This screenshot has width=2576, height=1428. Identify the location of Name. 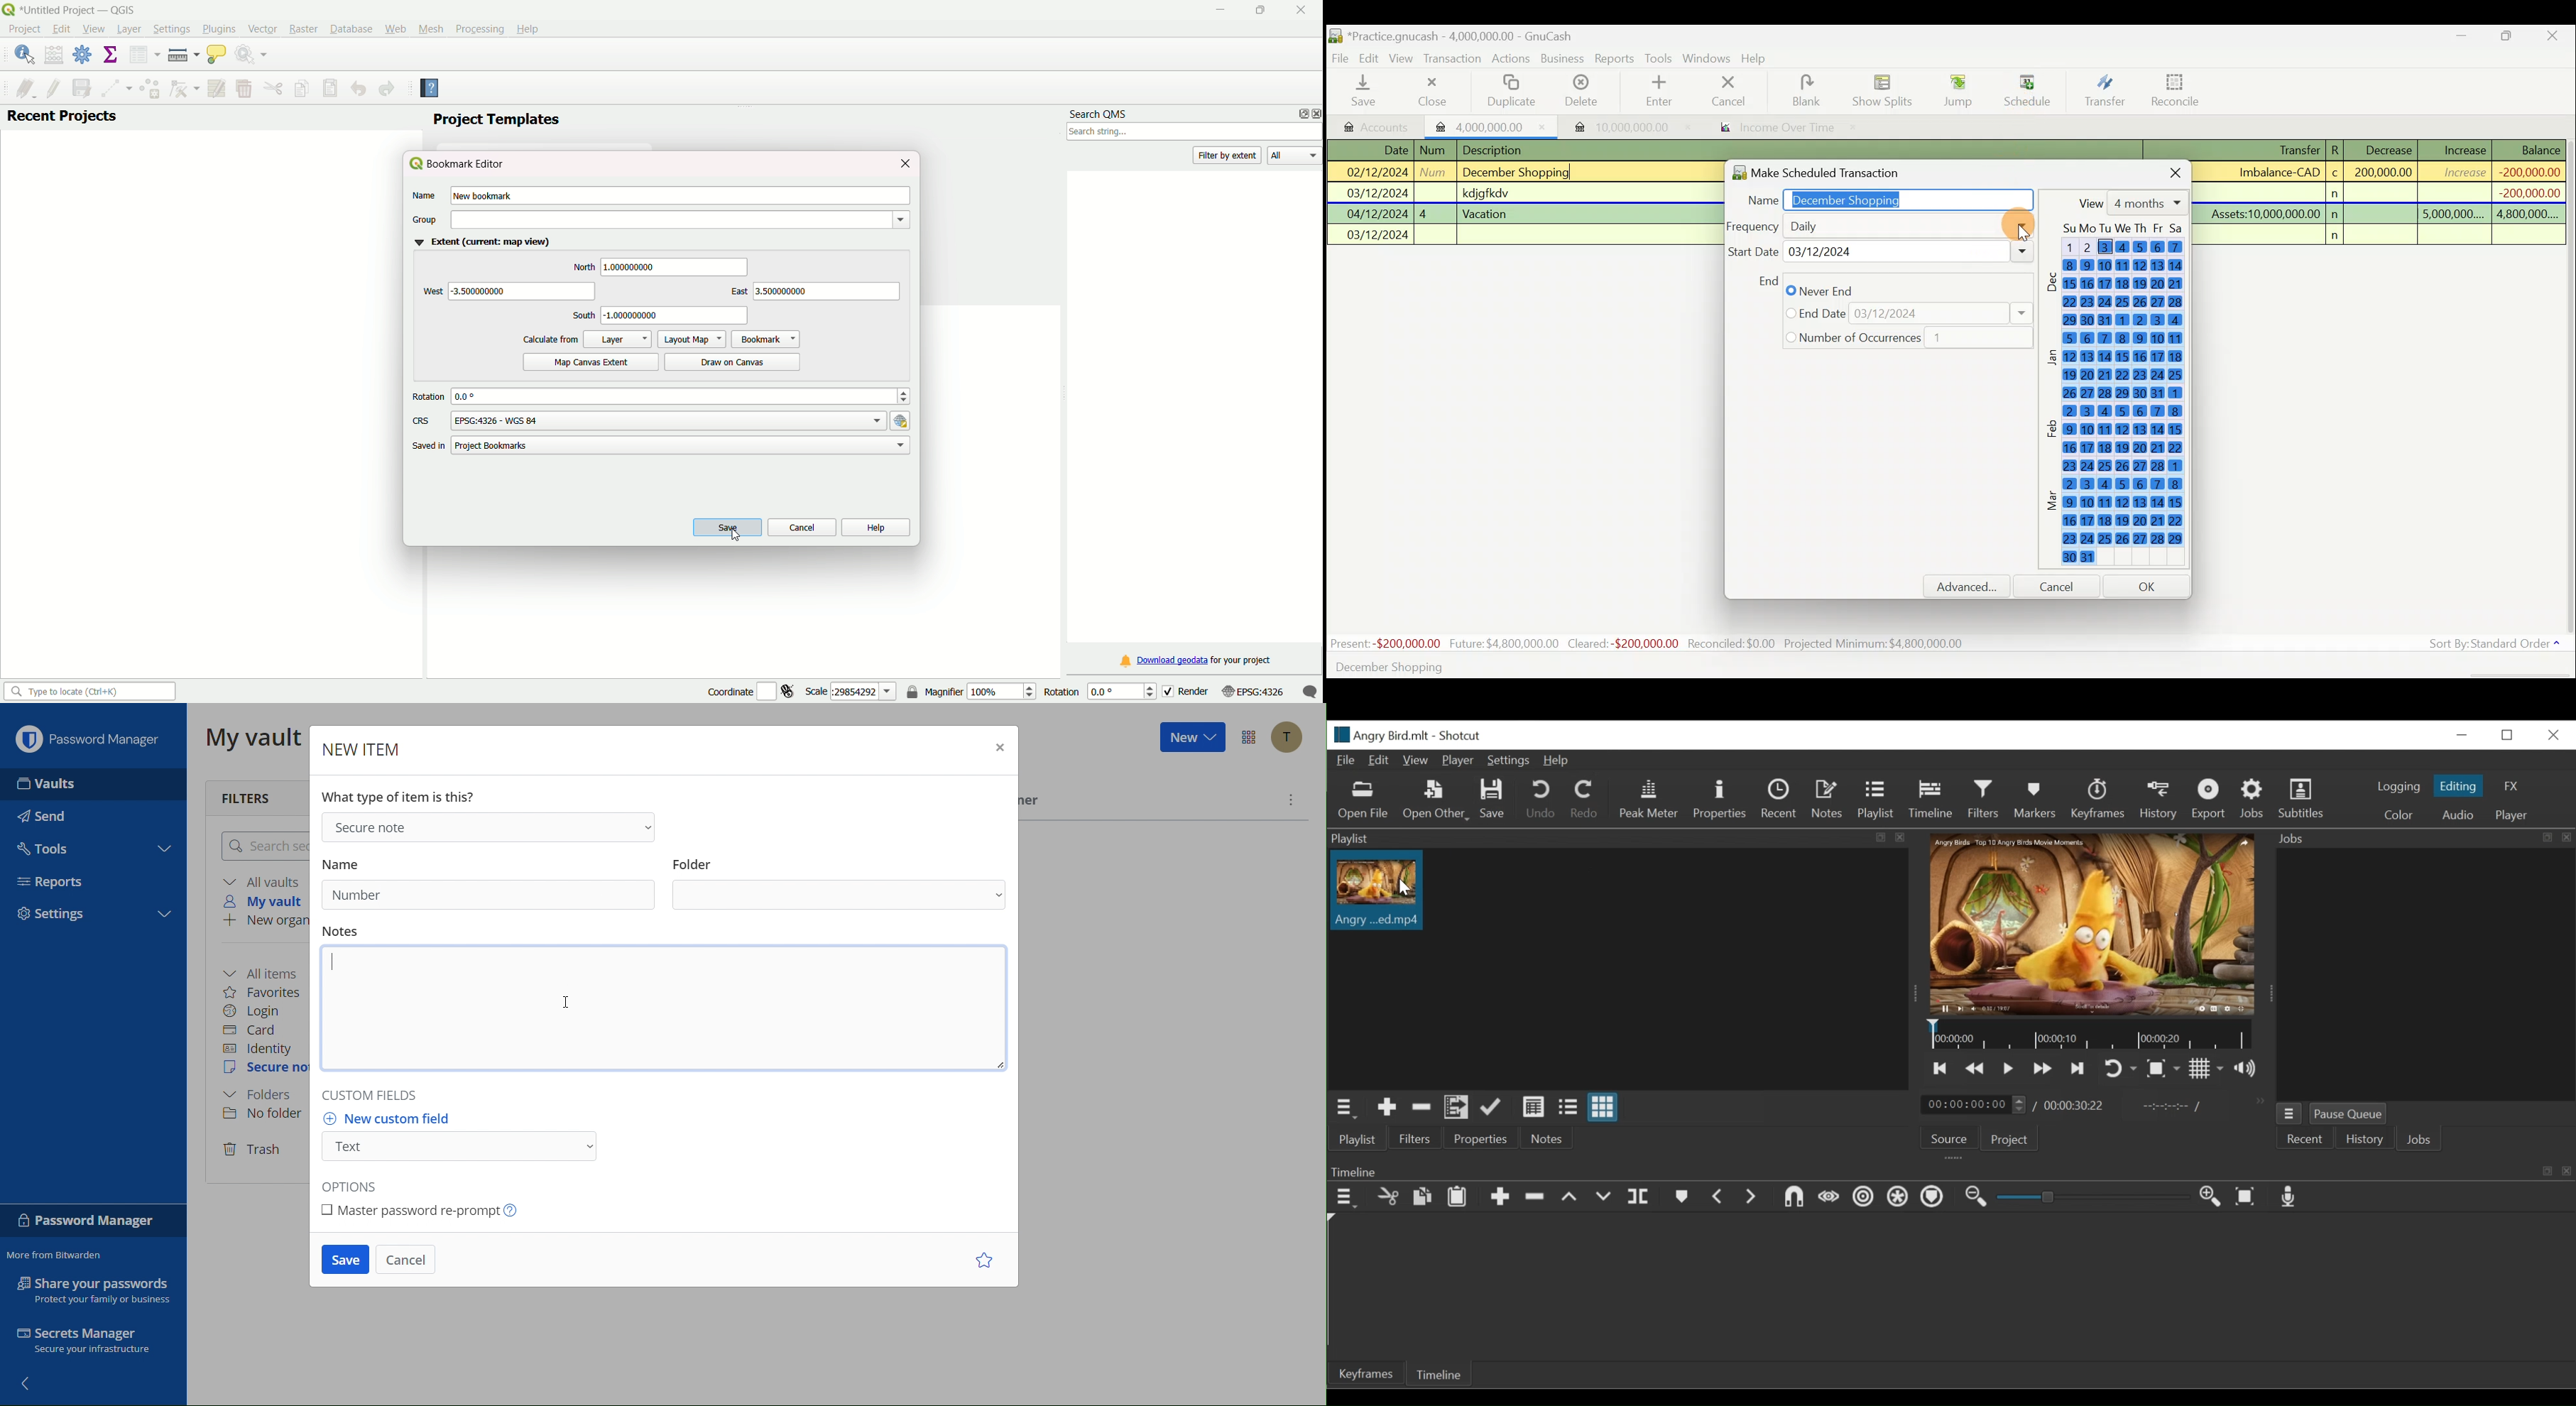
(352, 861).